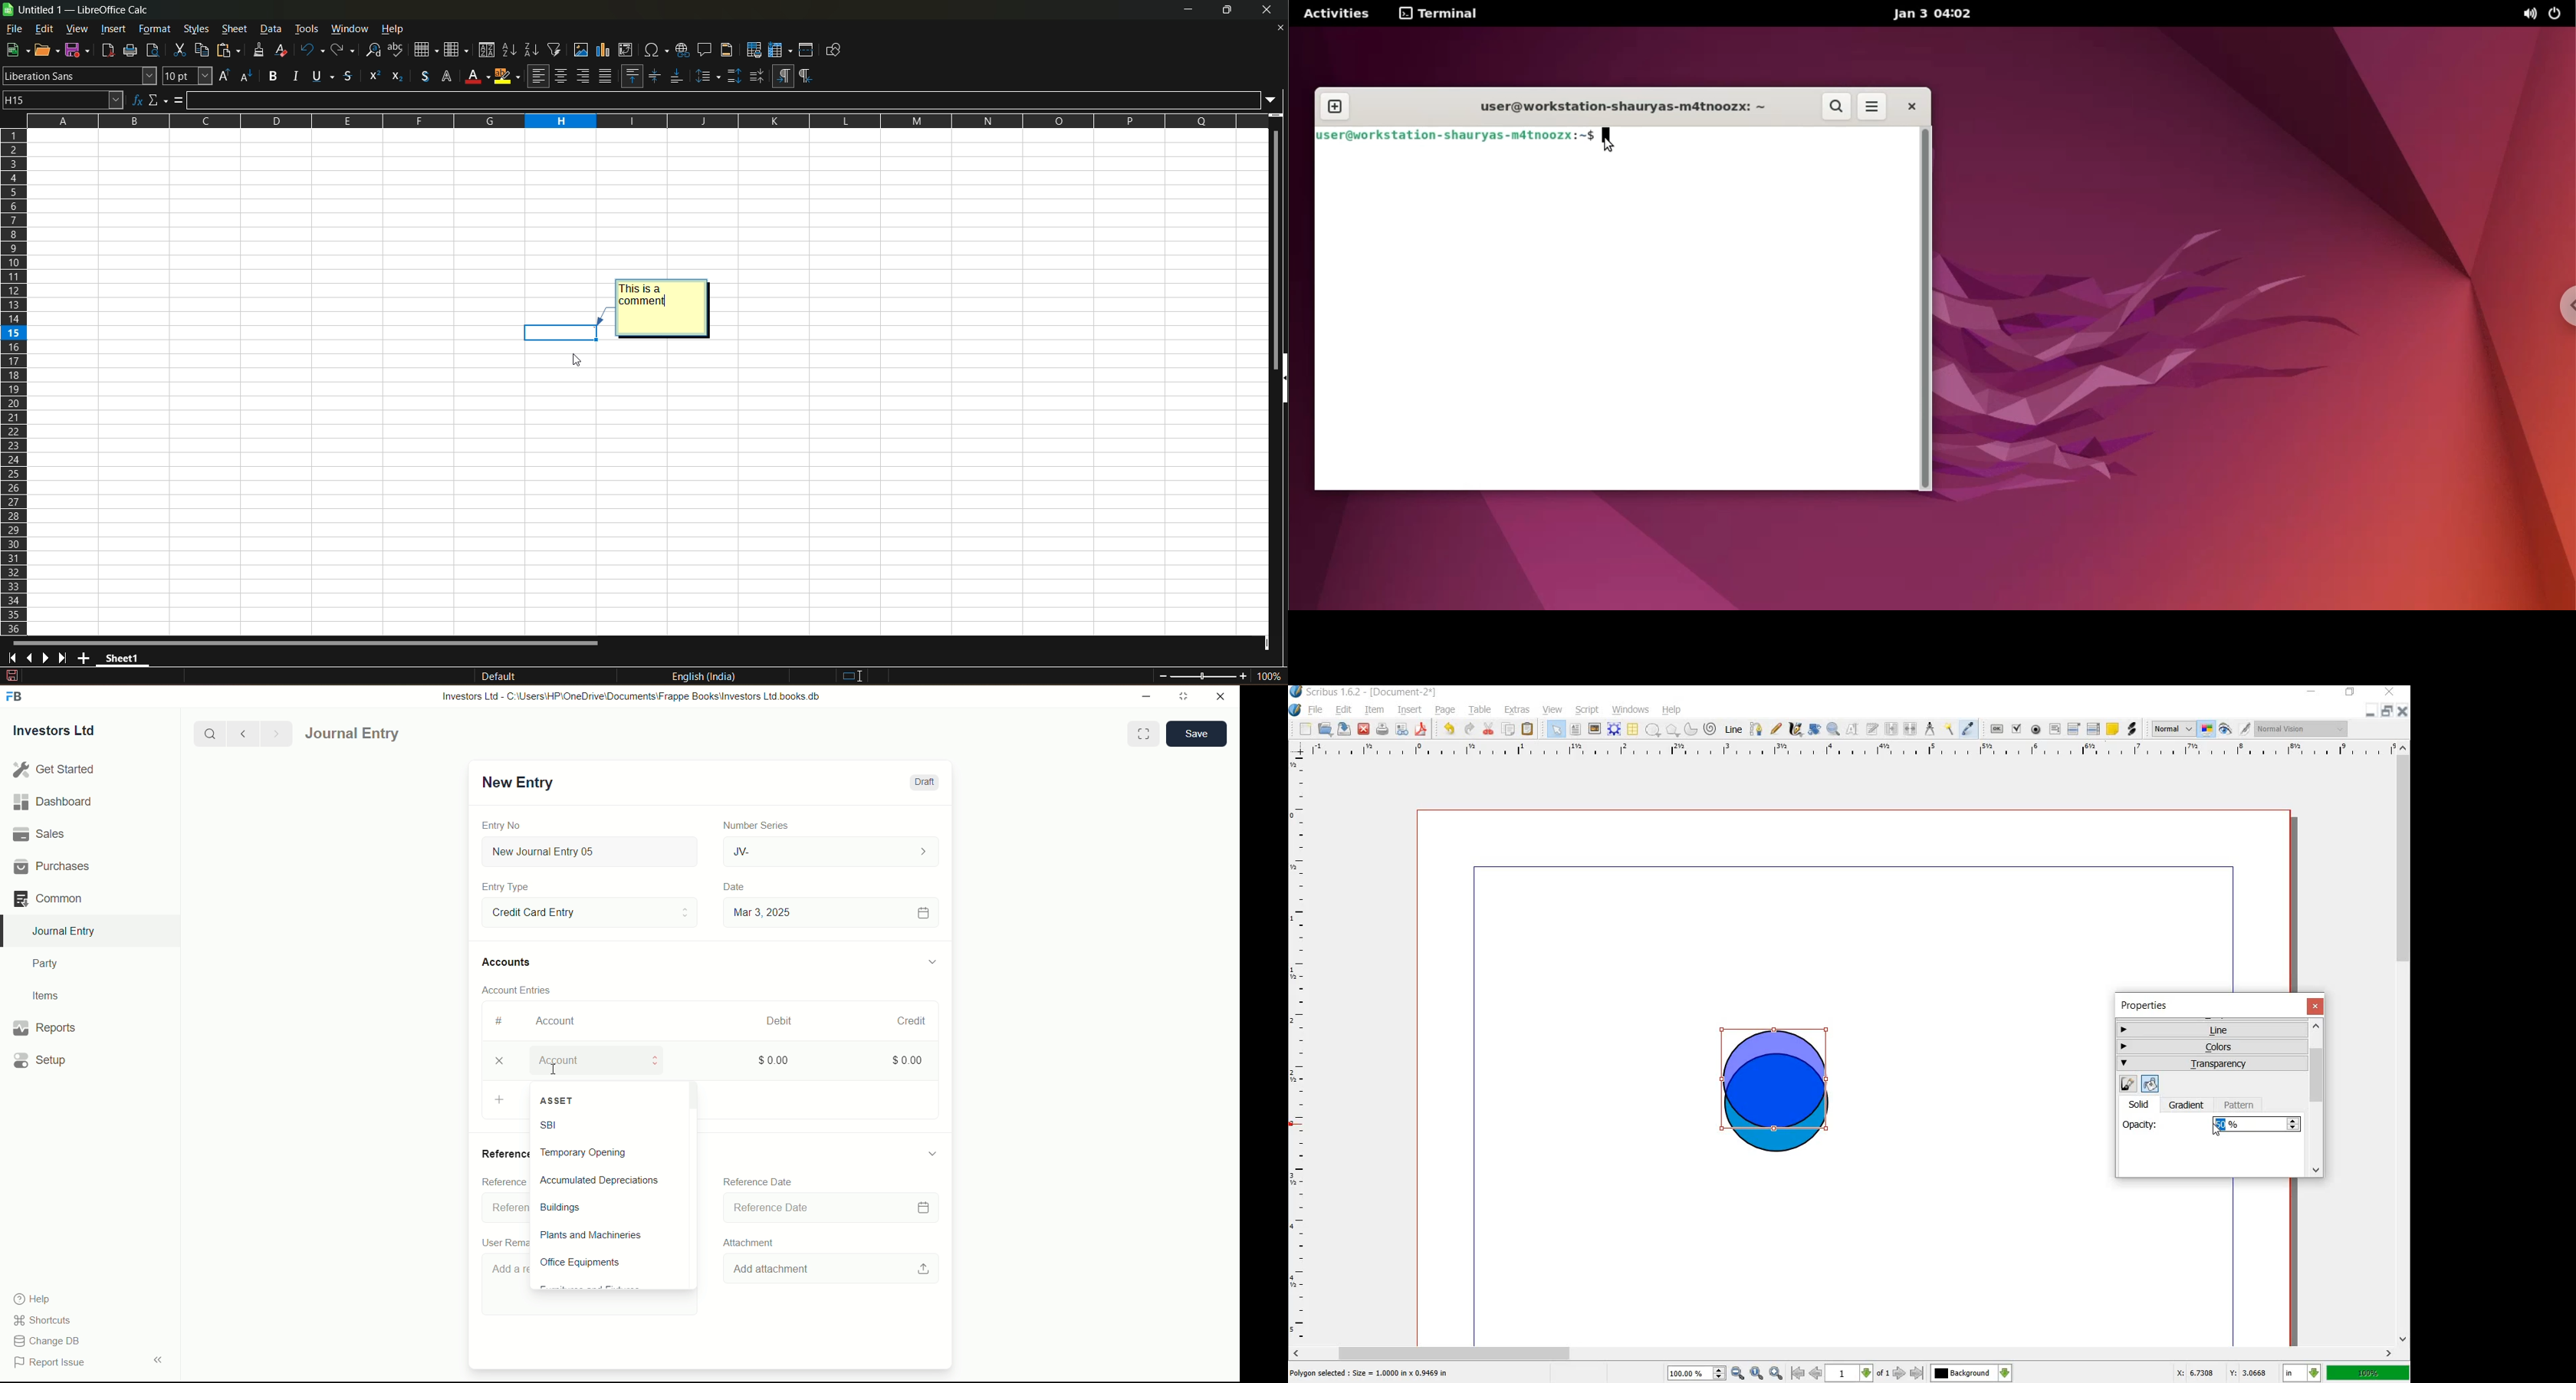  Describe the element at coordinates (522, 988) in the screenshot. I see `Account Entries` at that location.